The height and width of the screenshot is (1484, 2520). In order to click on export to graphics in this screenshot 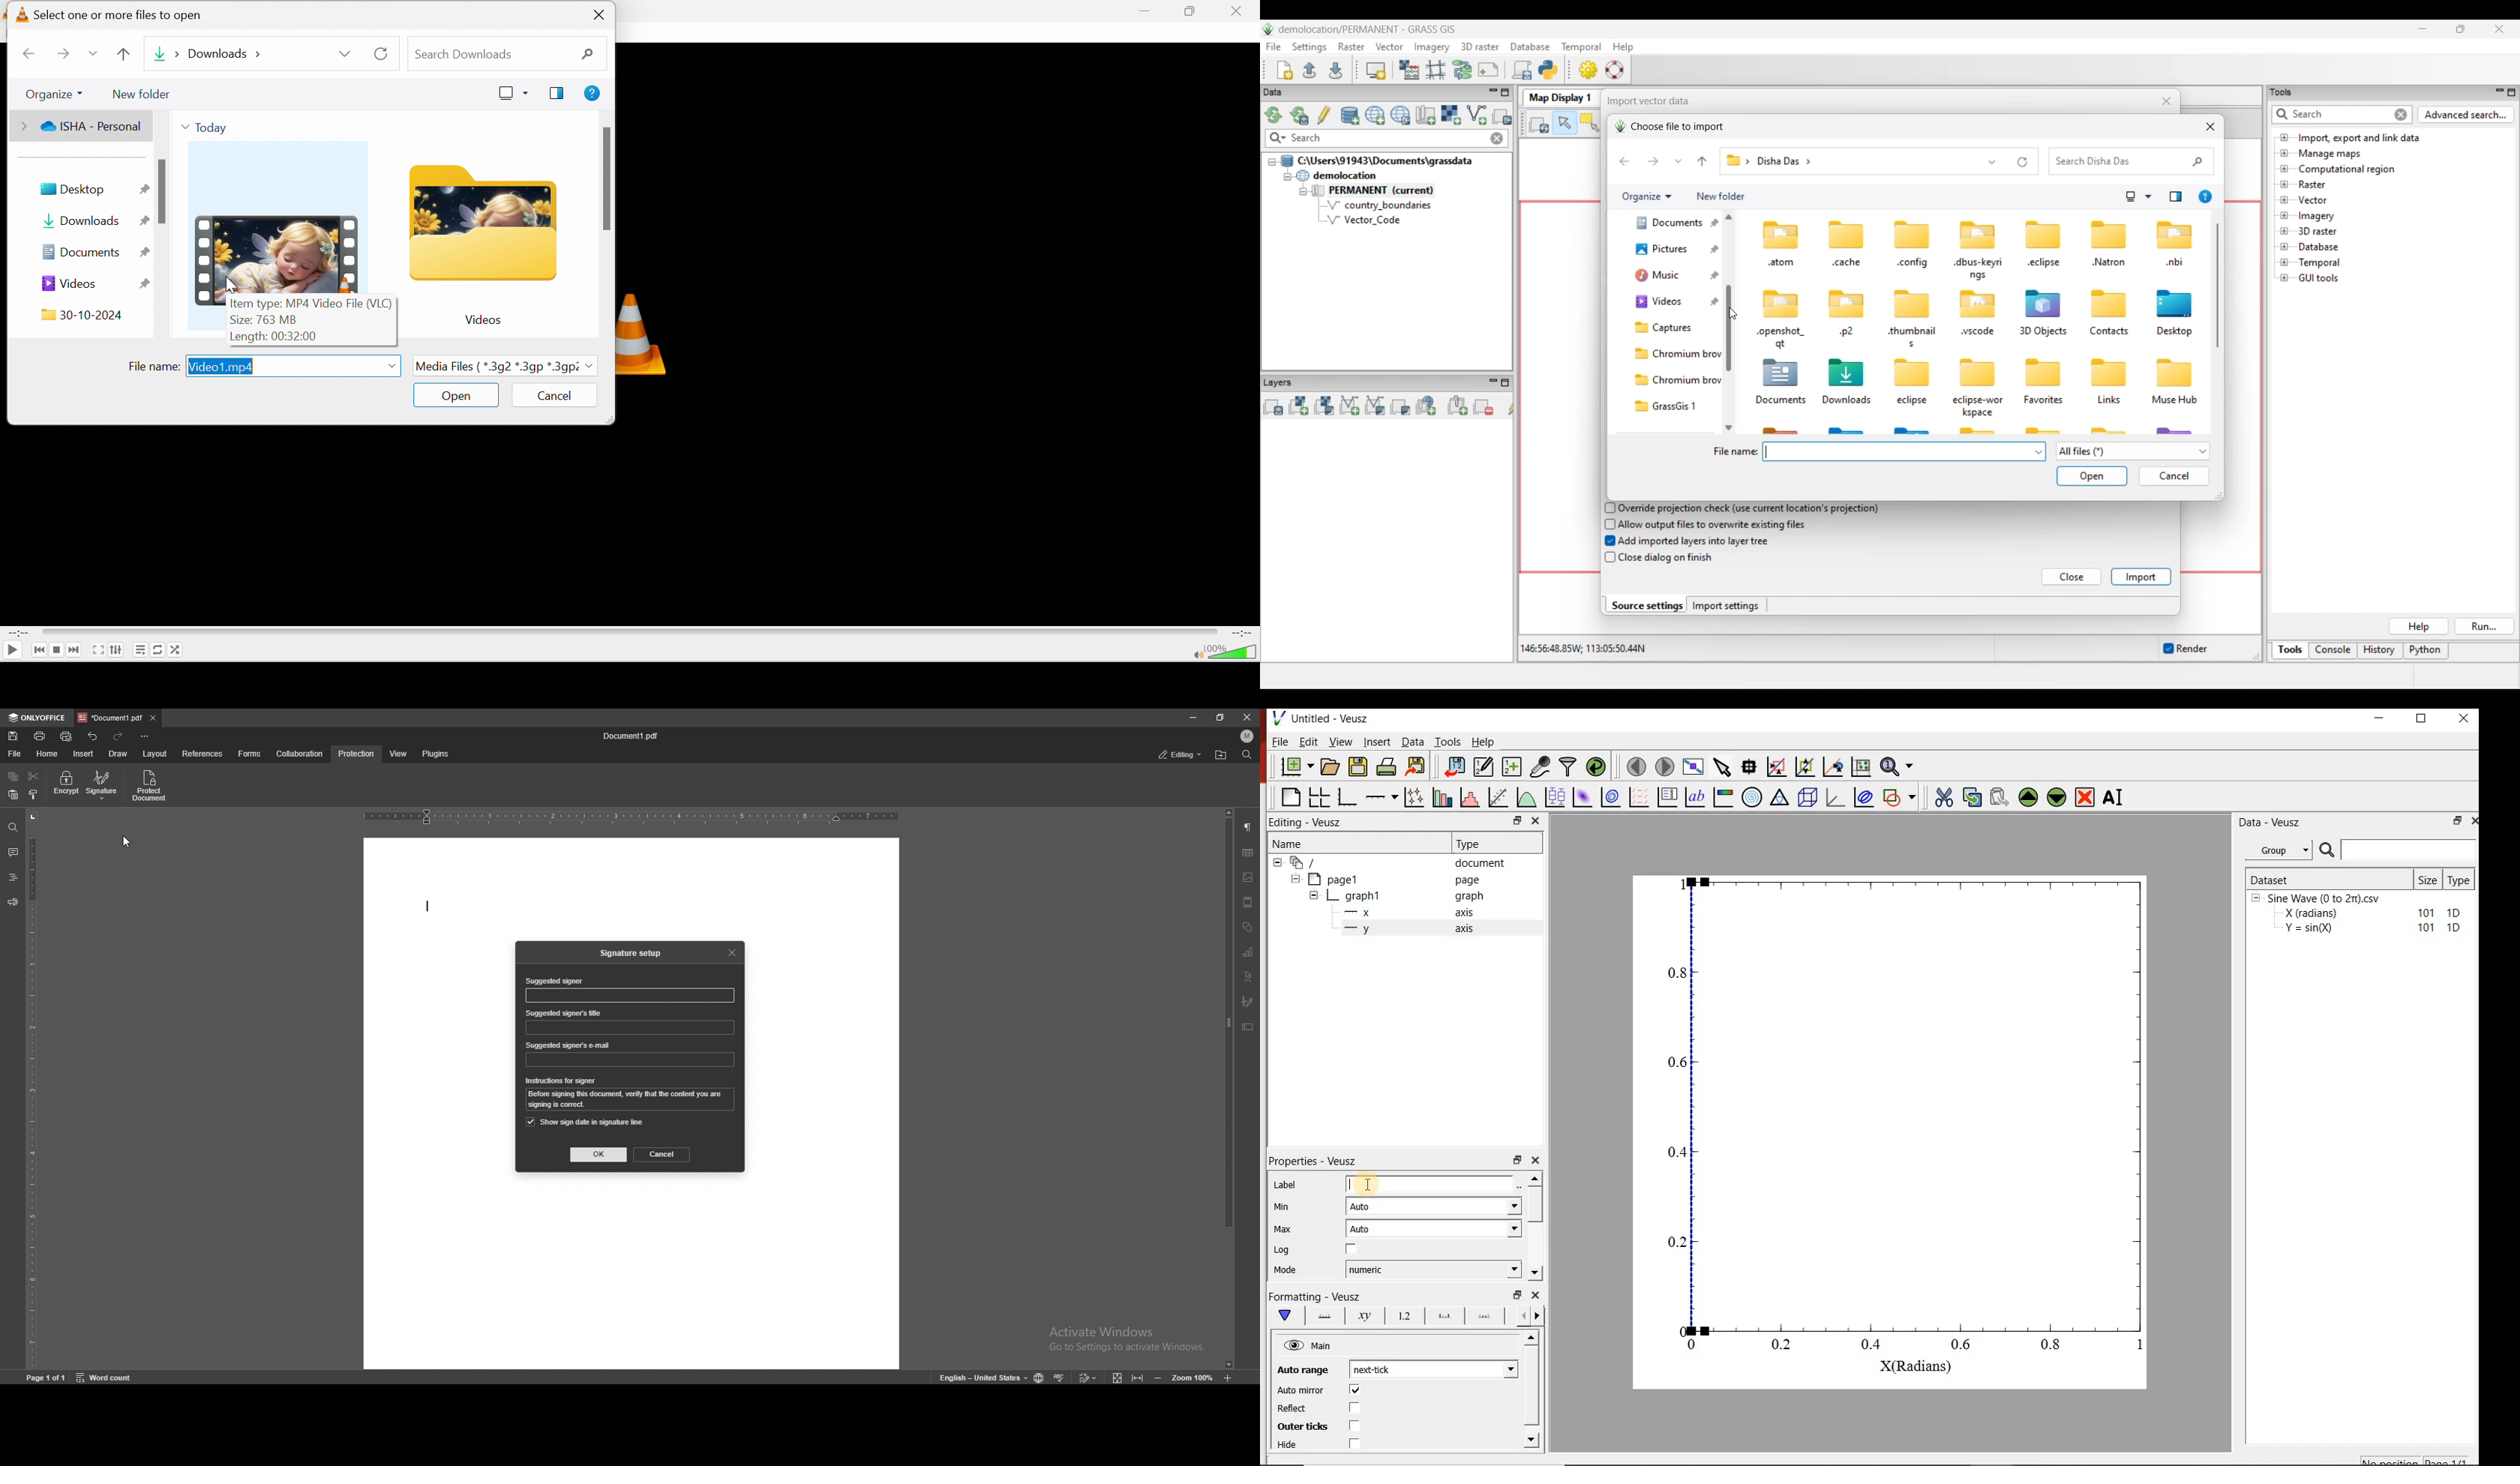, I will do `click(1417, 766)`.